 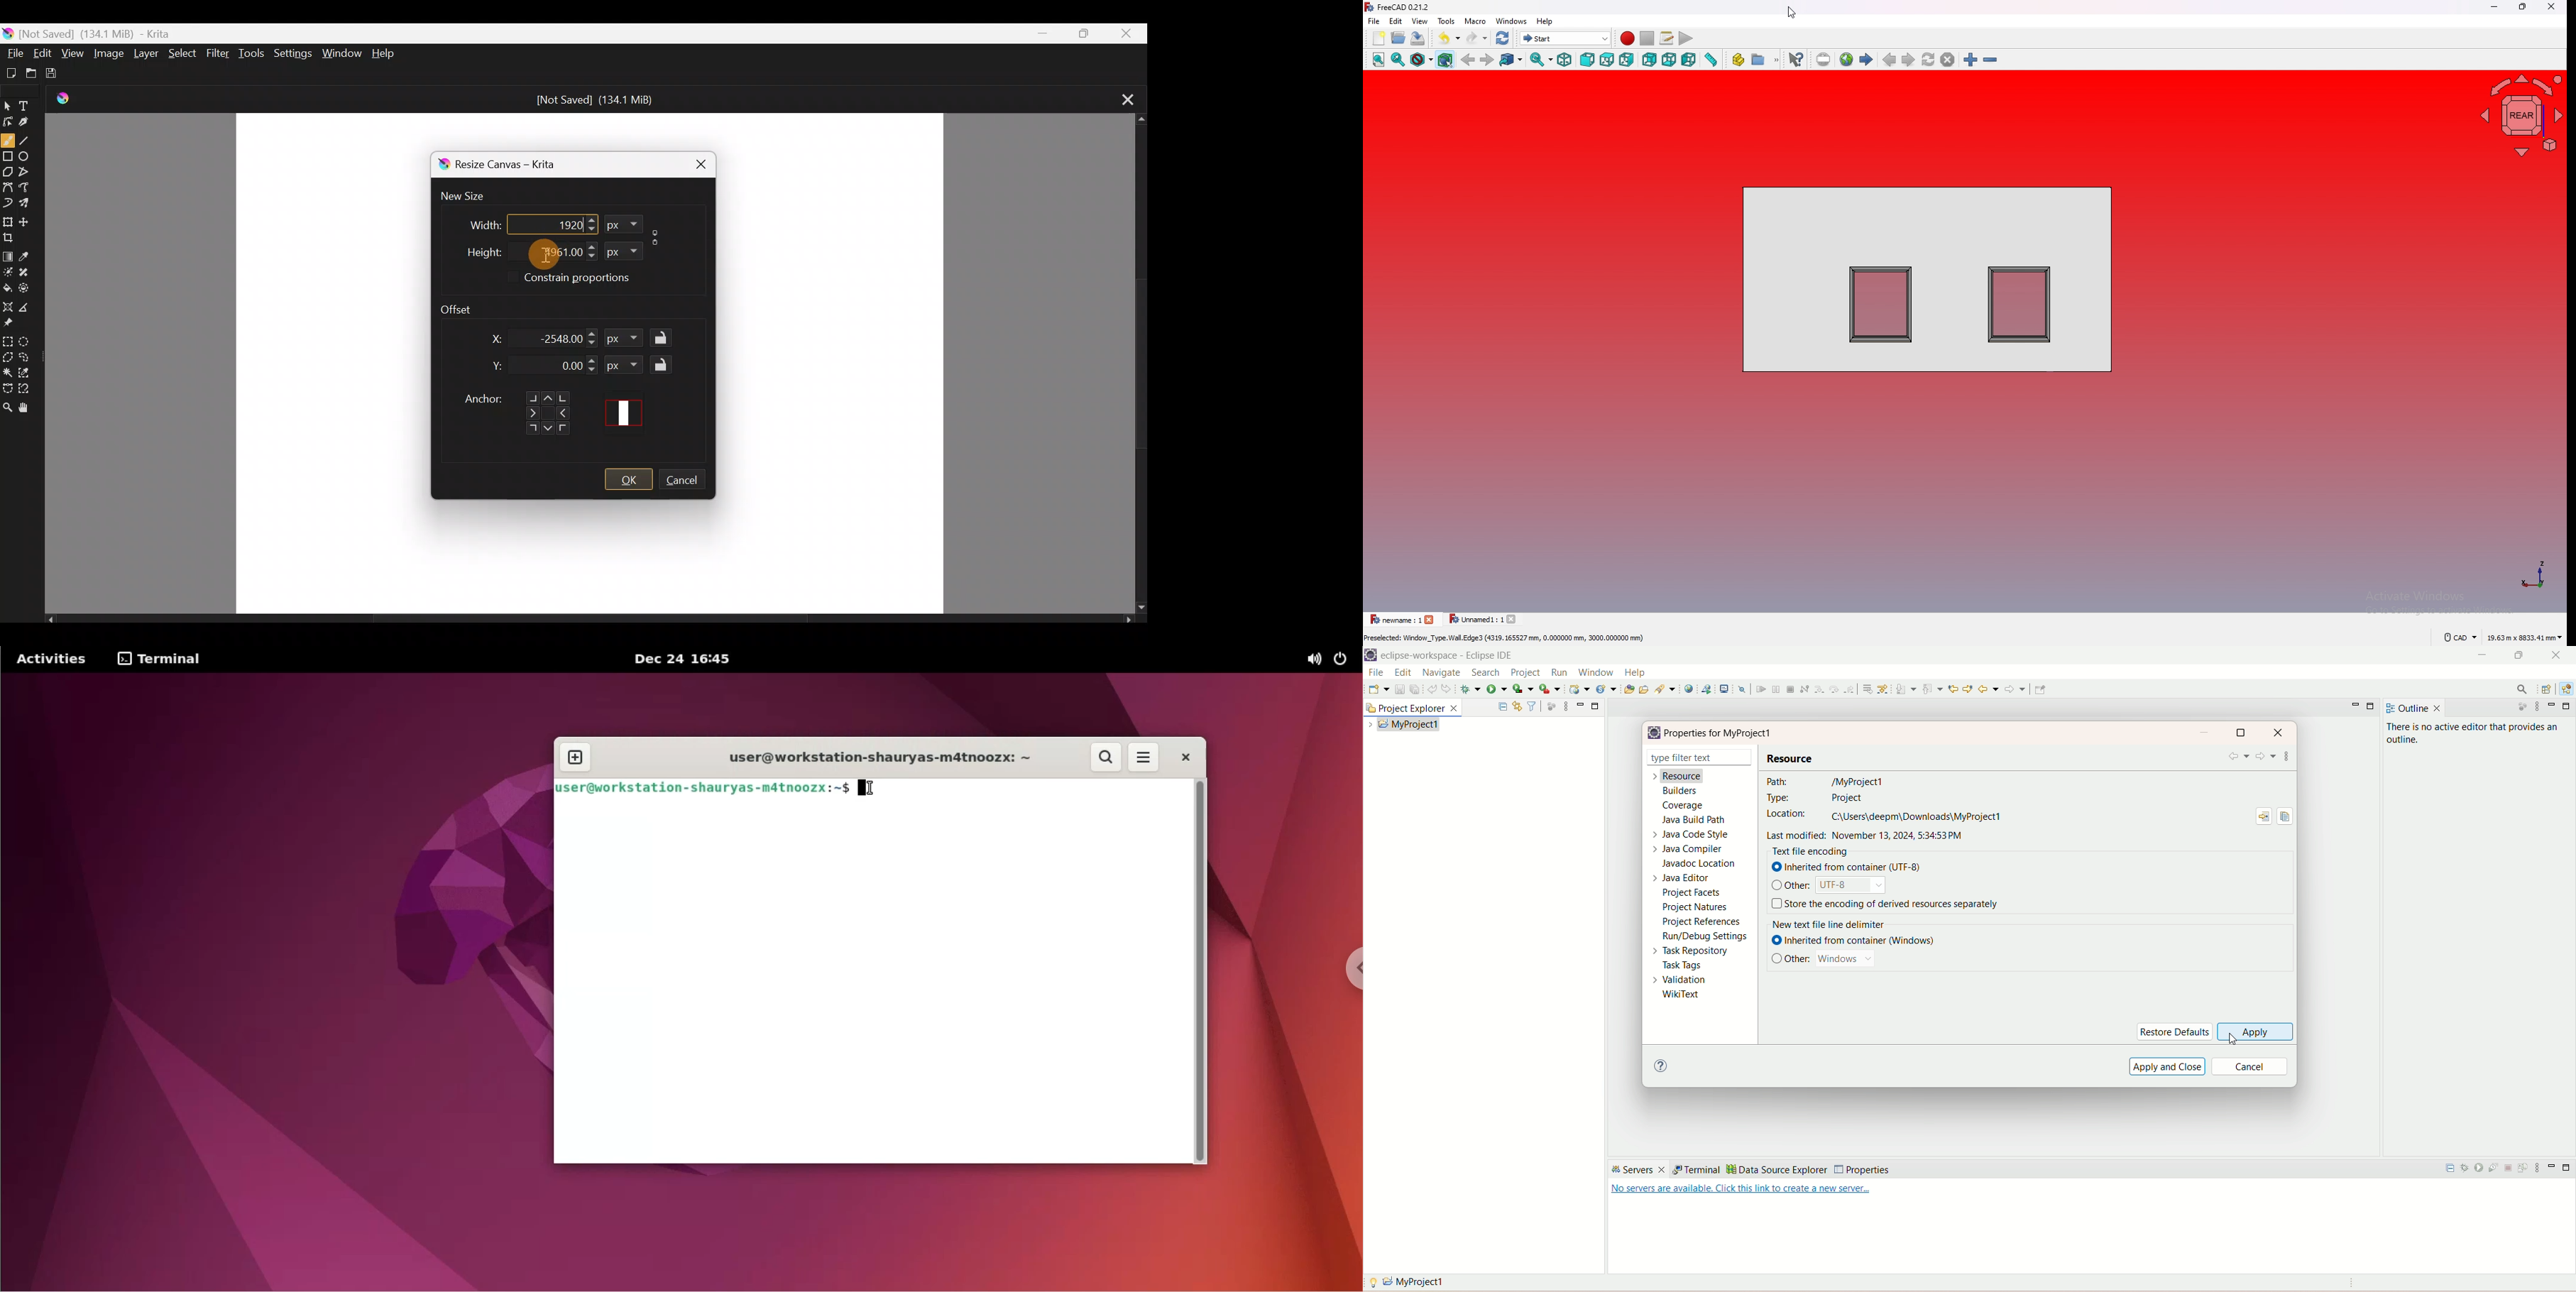 What do you see at coordinates (254, 54) in the screenshot?
I see `Tools` at bounding box center [254, 54].